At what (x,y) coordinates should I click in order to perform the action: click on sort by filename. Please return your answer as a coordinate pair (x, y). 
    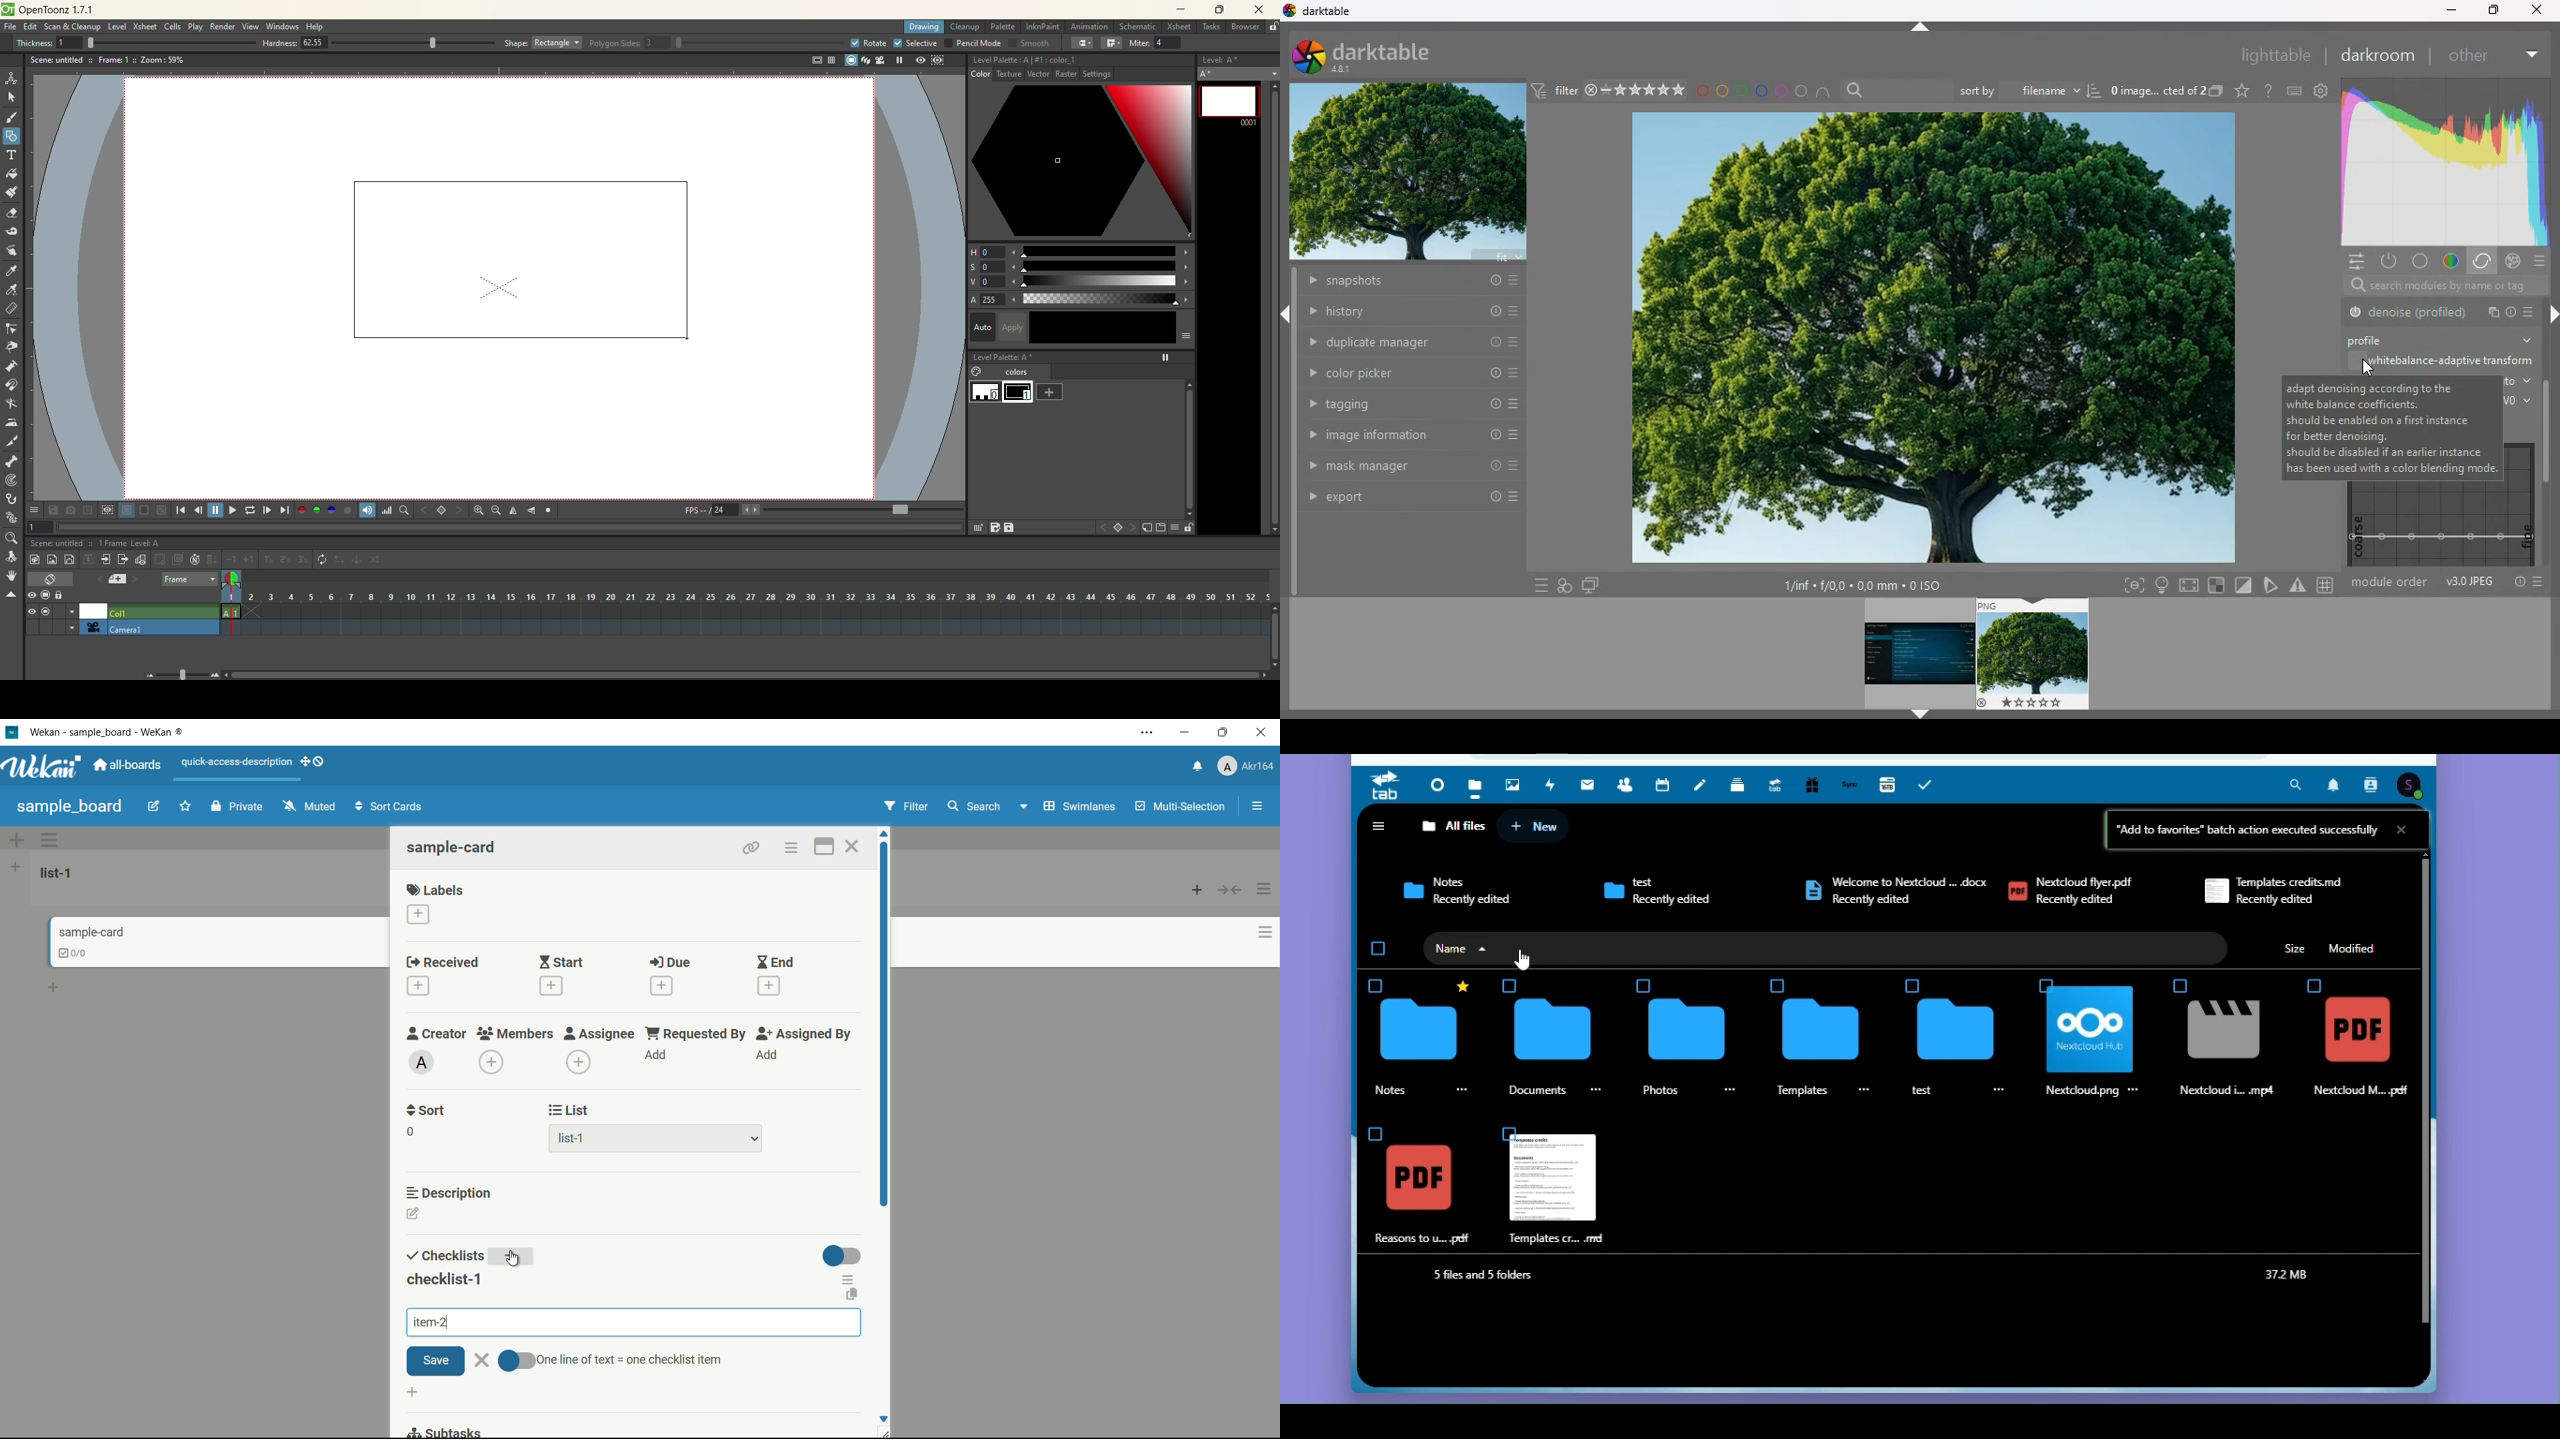
    Looking at the image, I should click on (2018, 90).